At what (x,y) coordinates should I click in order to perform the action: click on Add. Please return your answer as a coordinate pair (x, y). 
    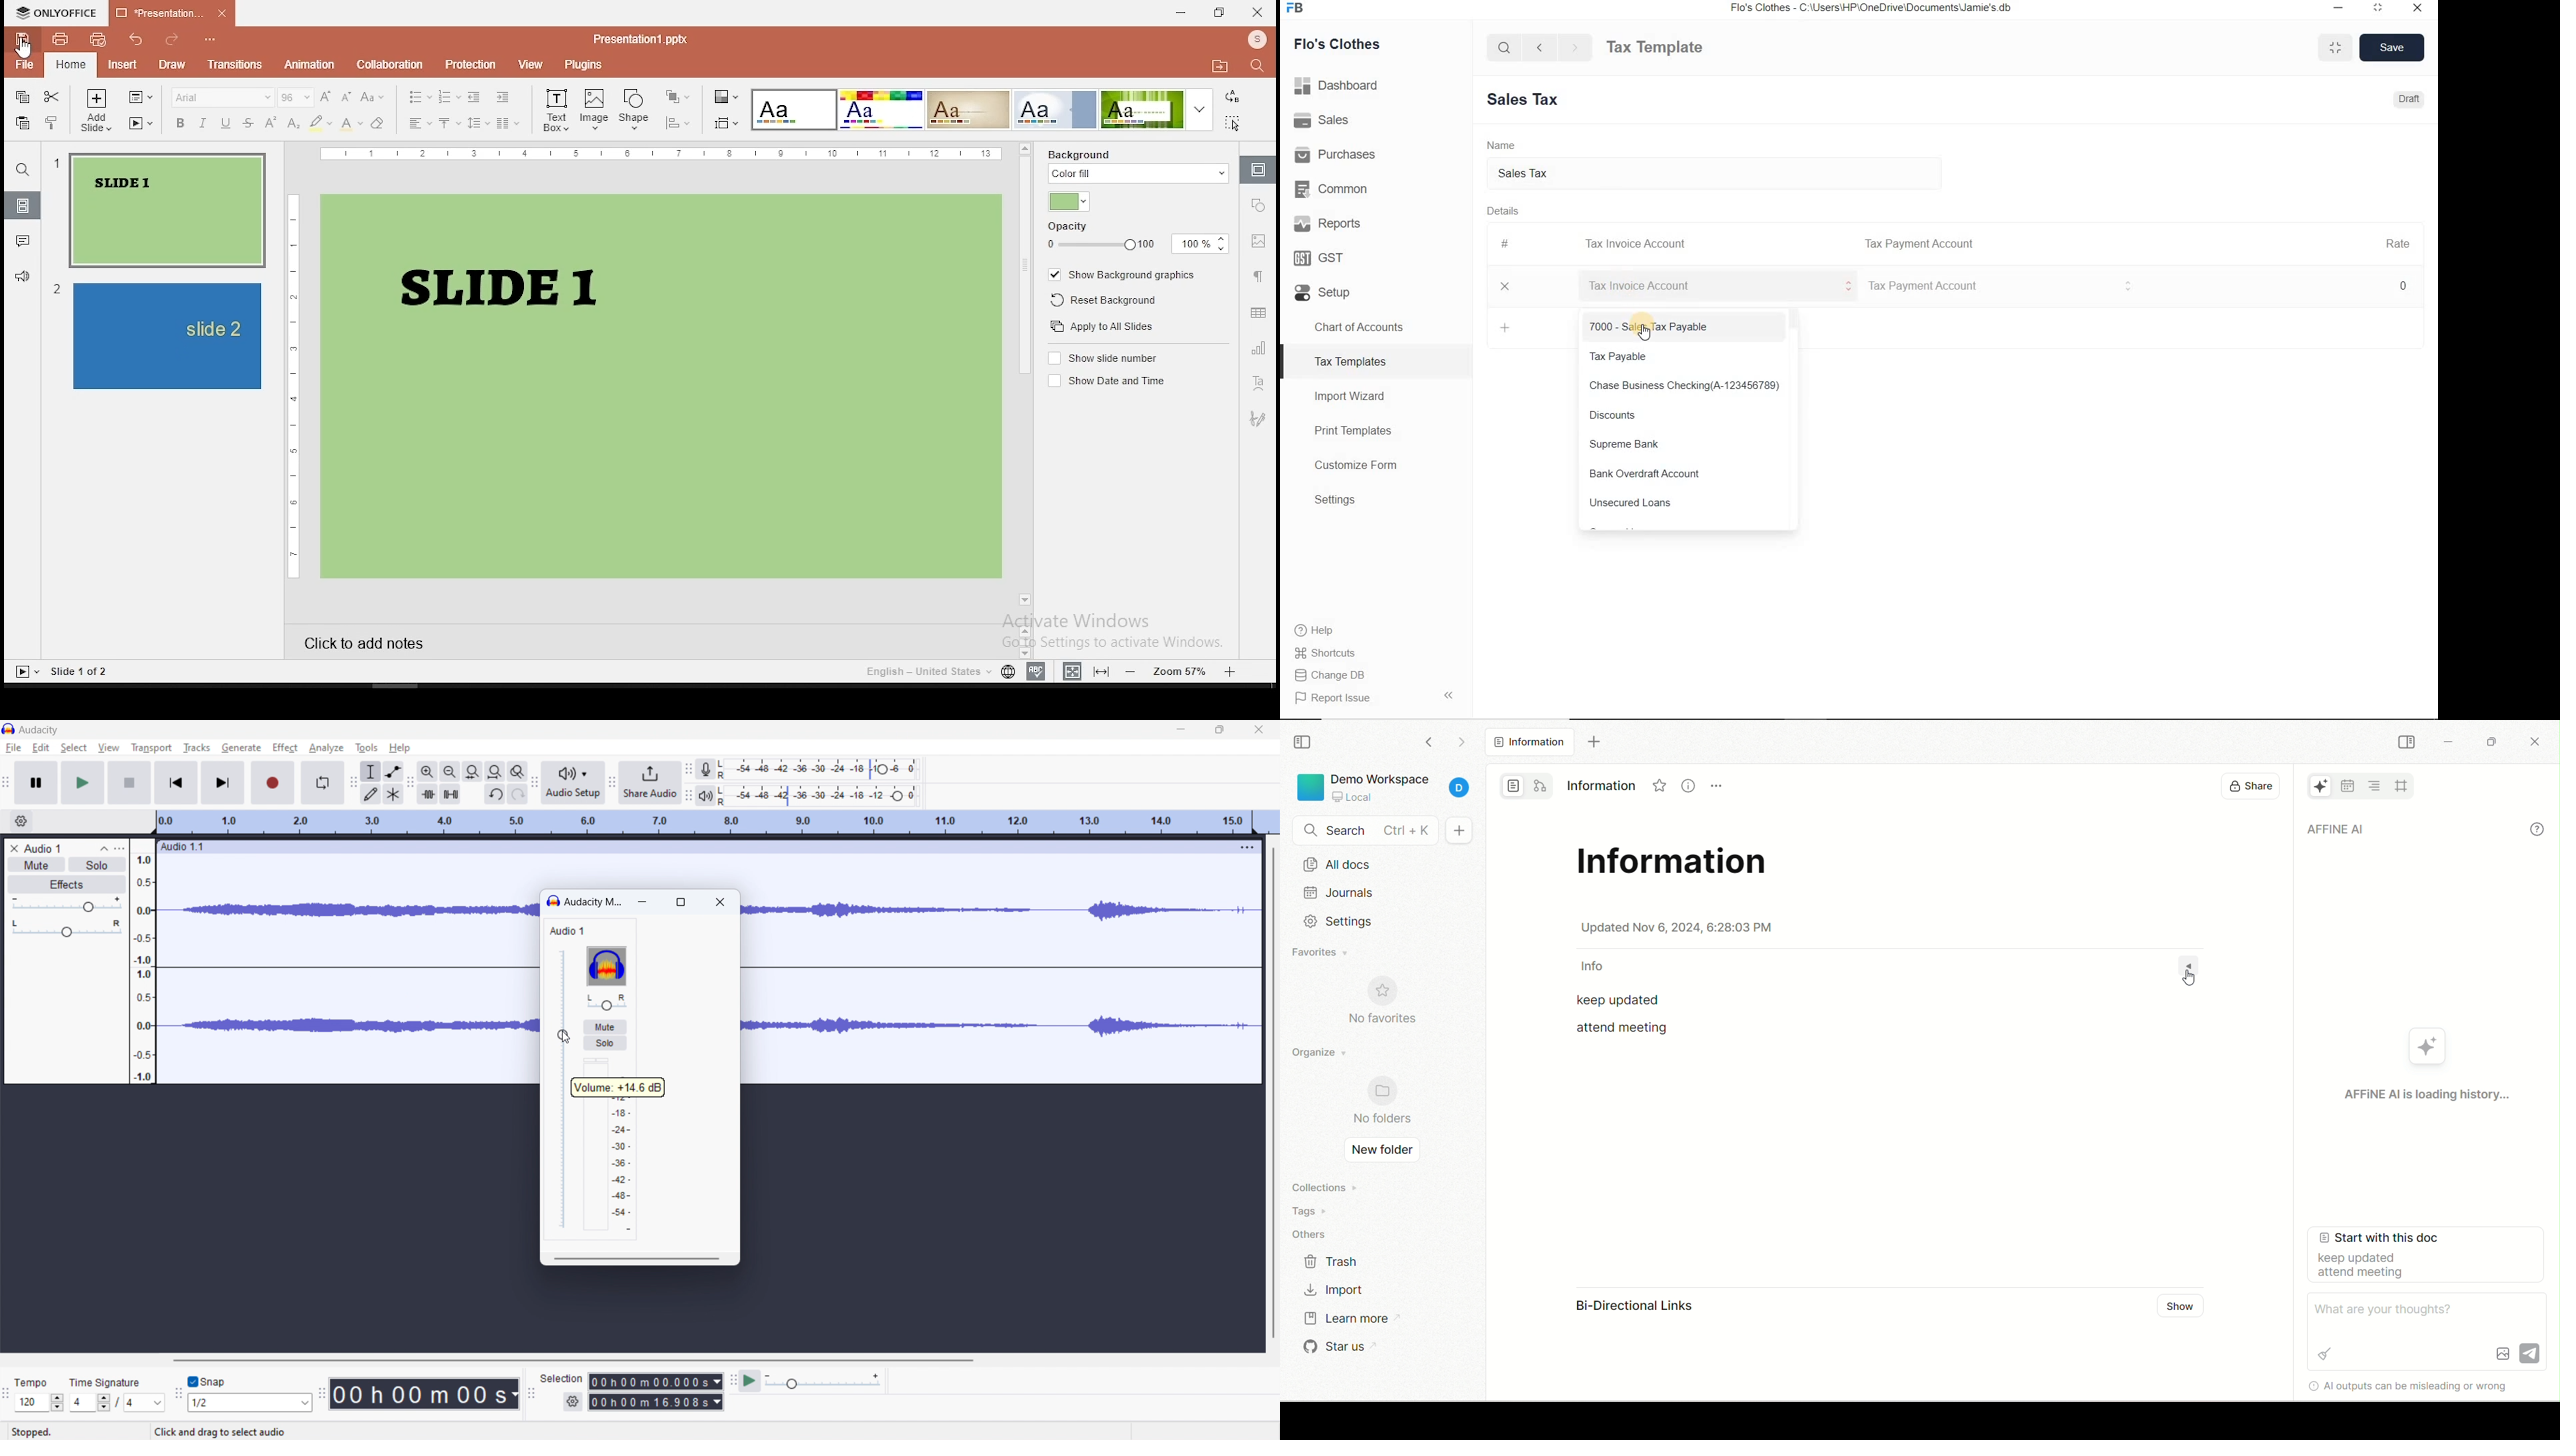
    Looking at the image, I should click on (1506, 328).